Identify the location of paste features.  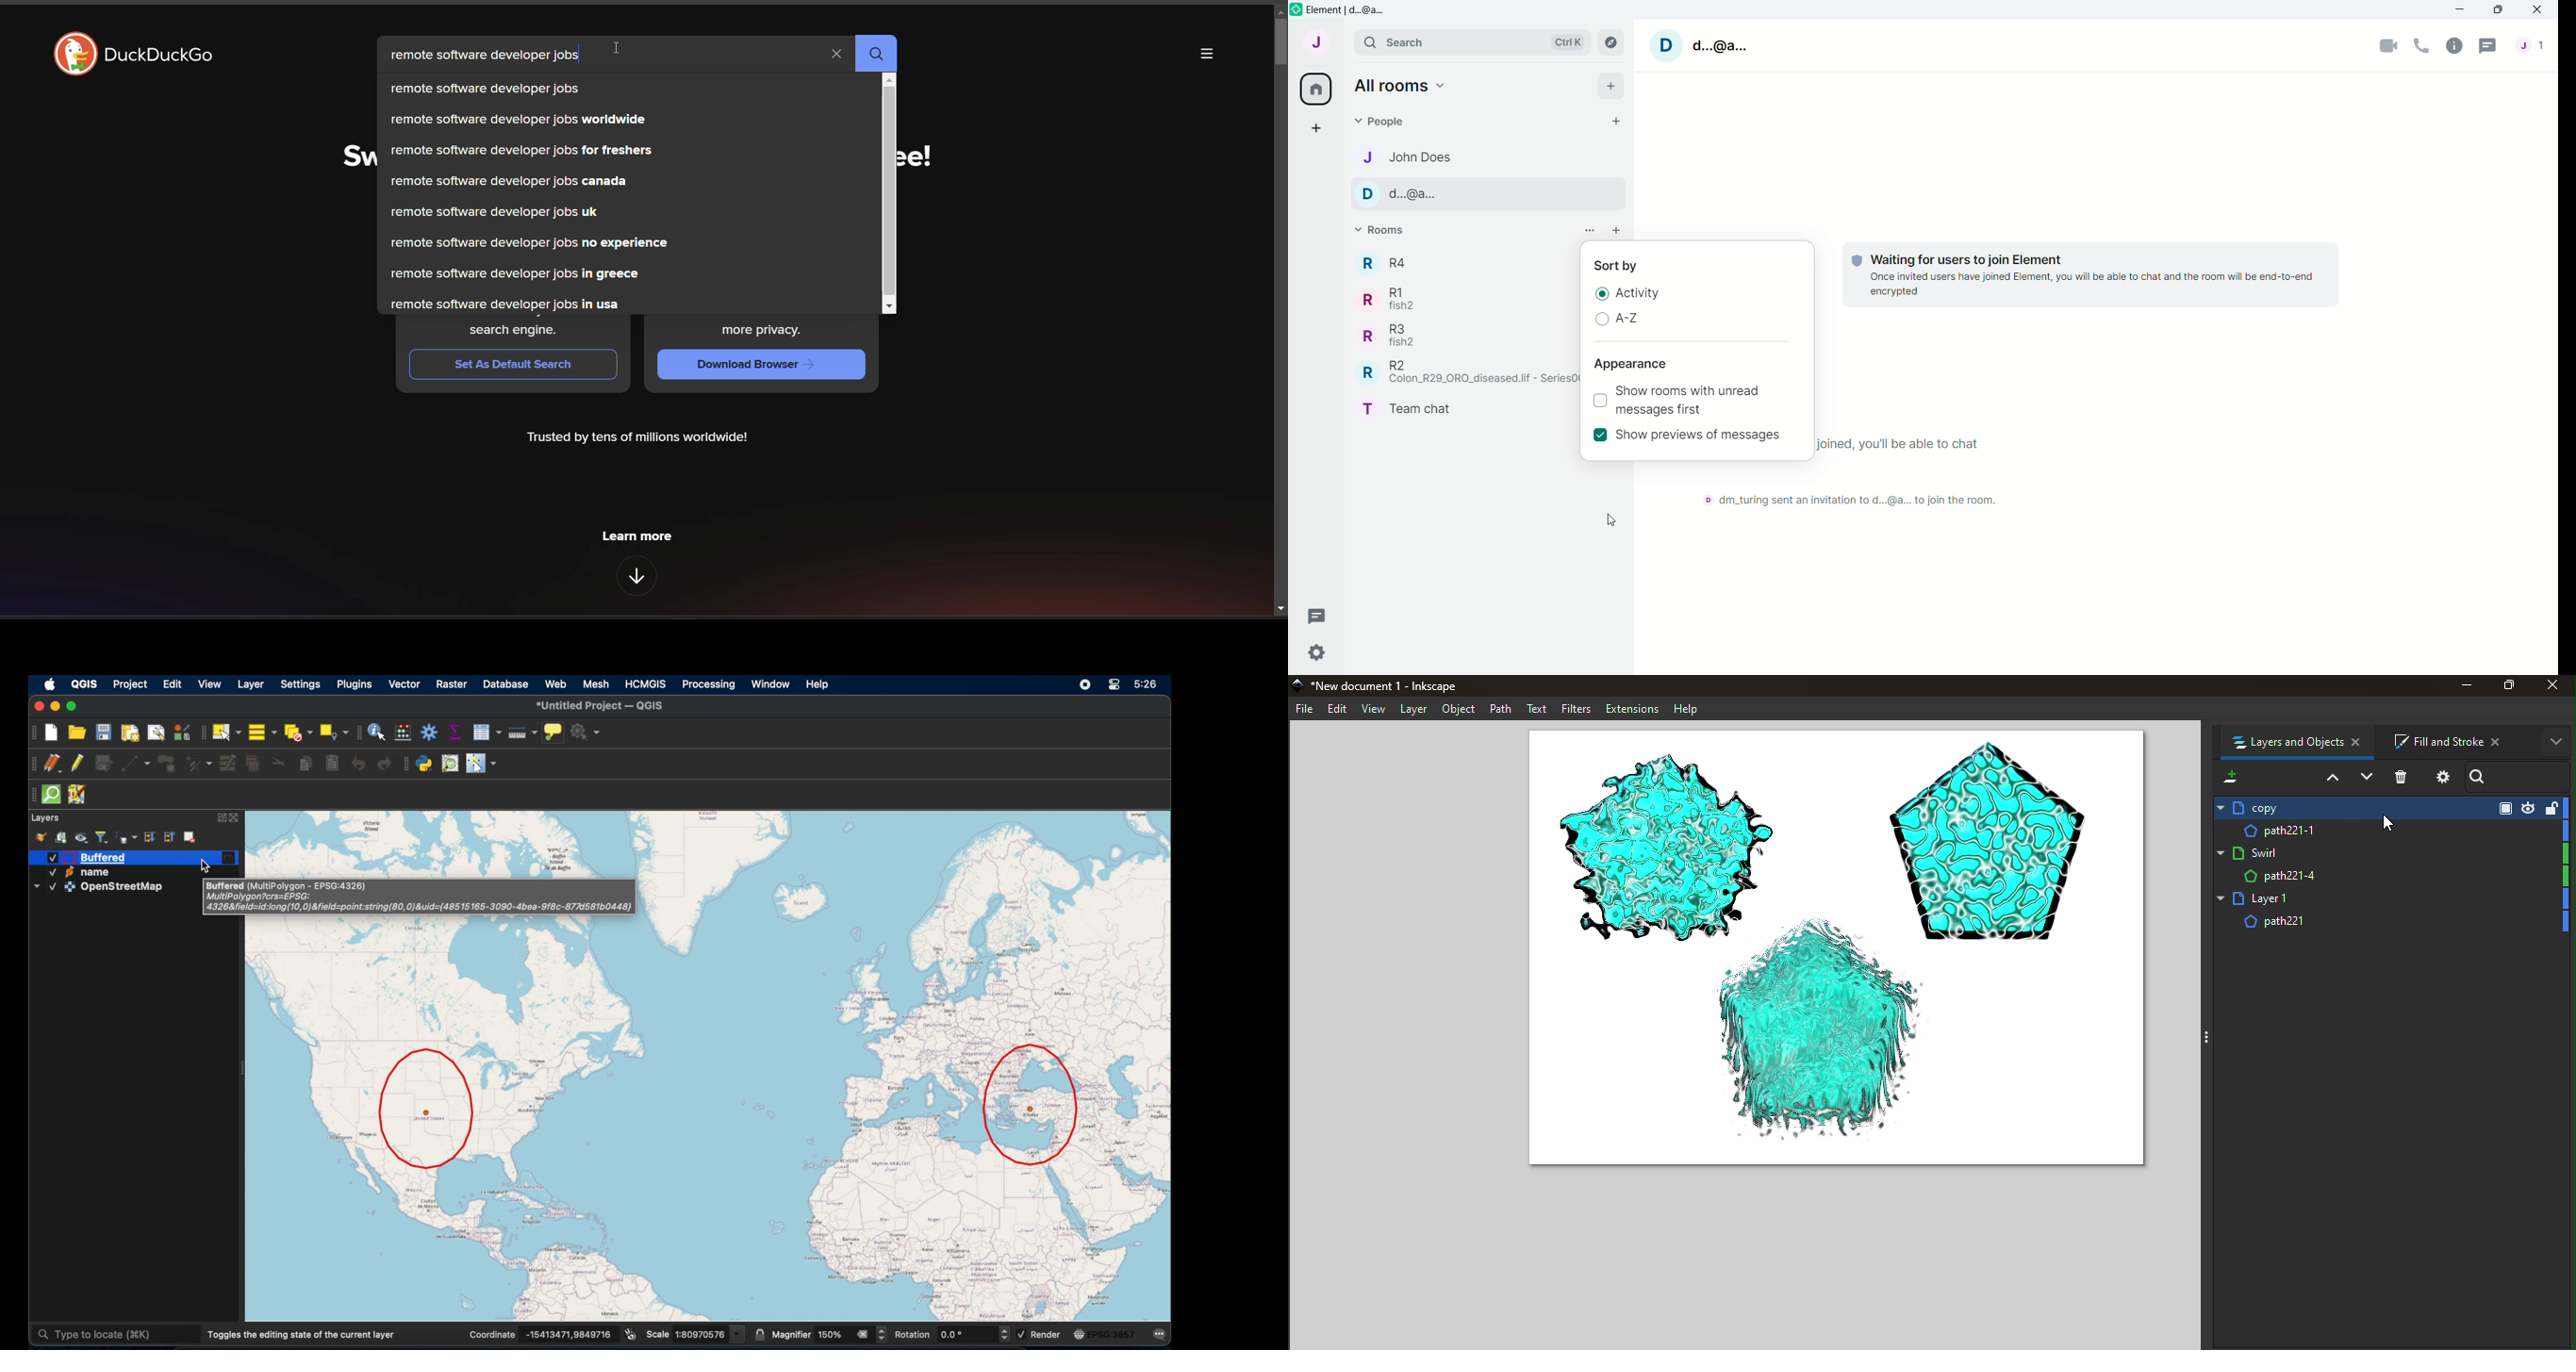
(333, 764).